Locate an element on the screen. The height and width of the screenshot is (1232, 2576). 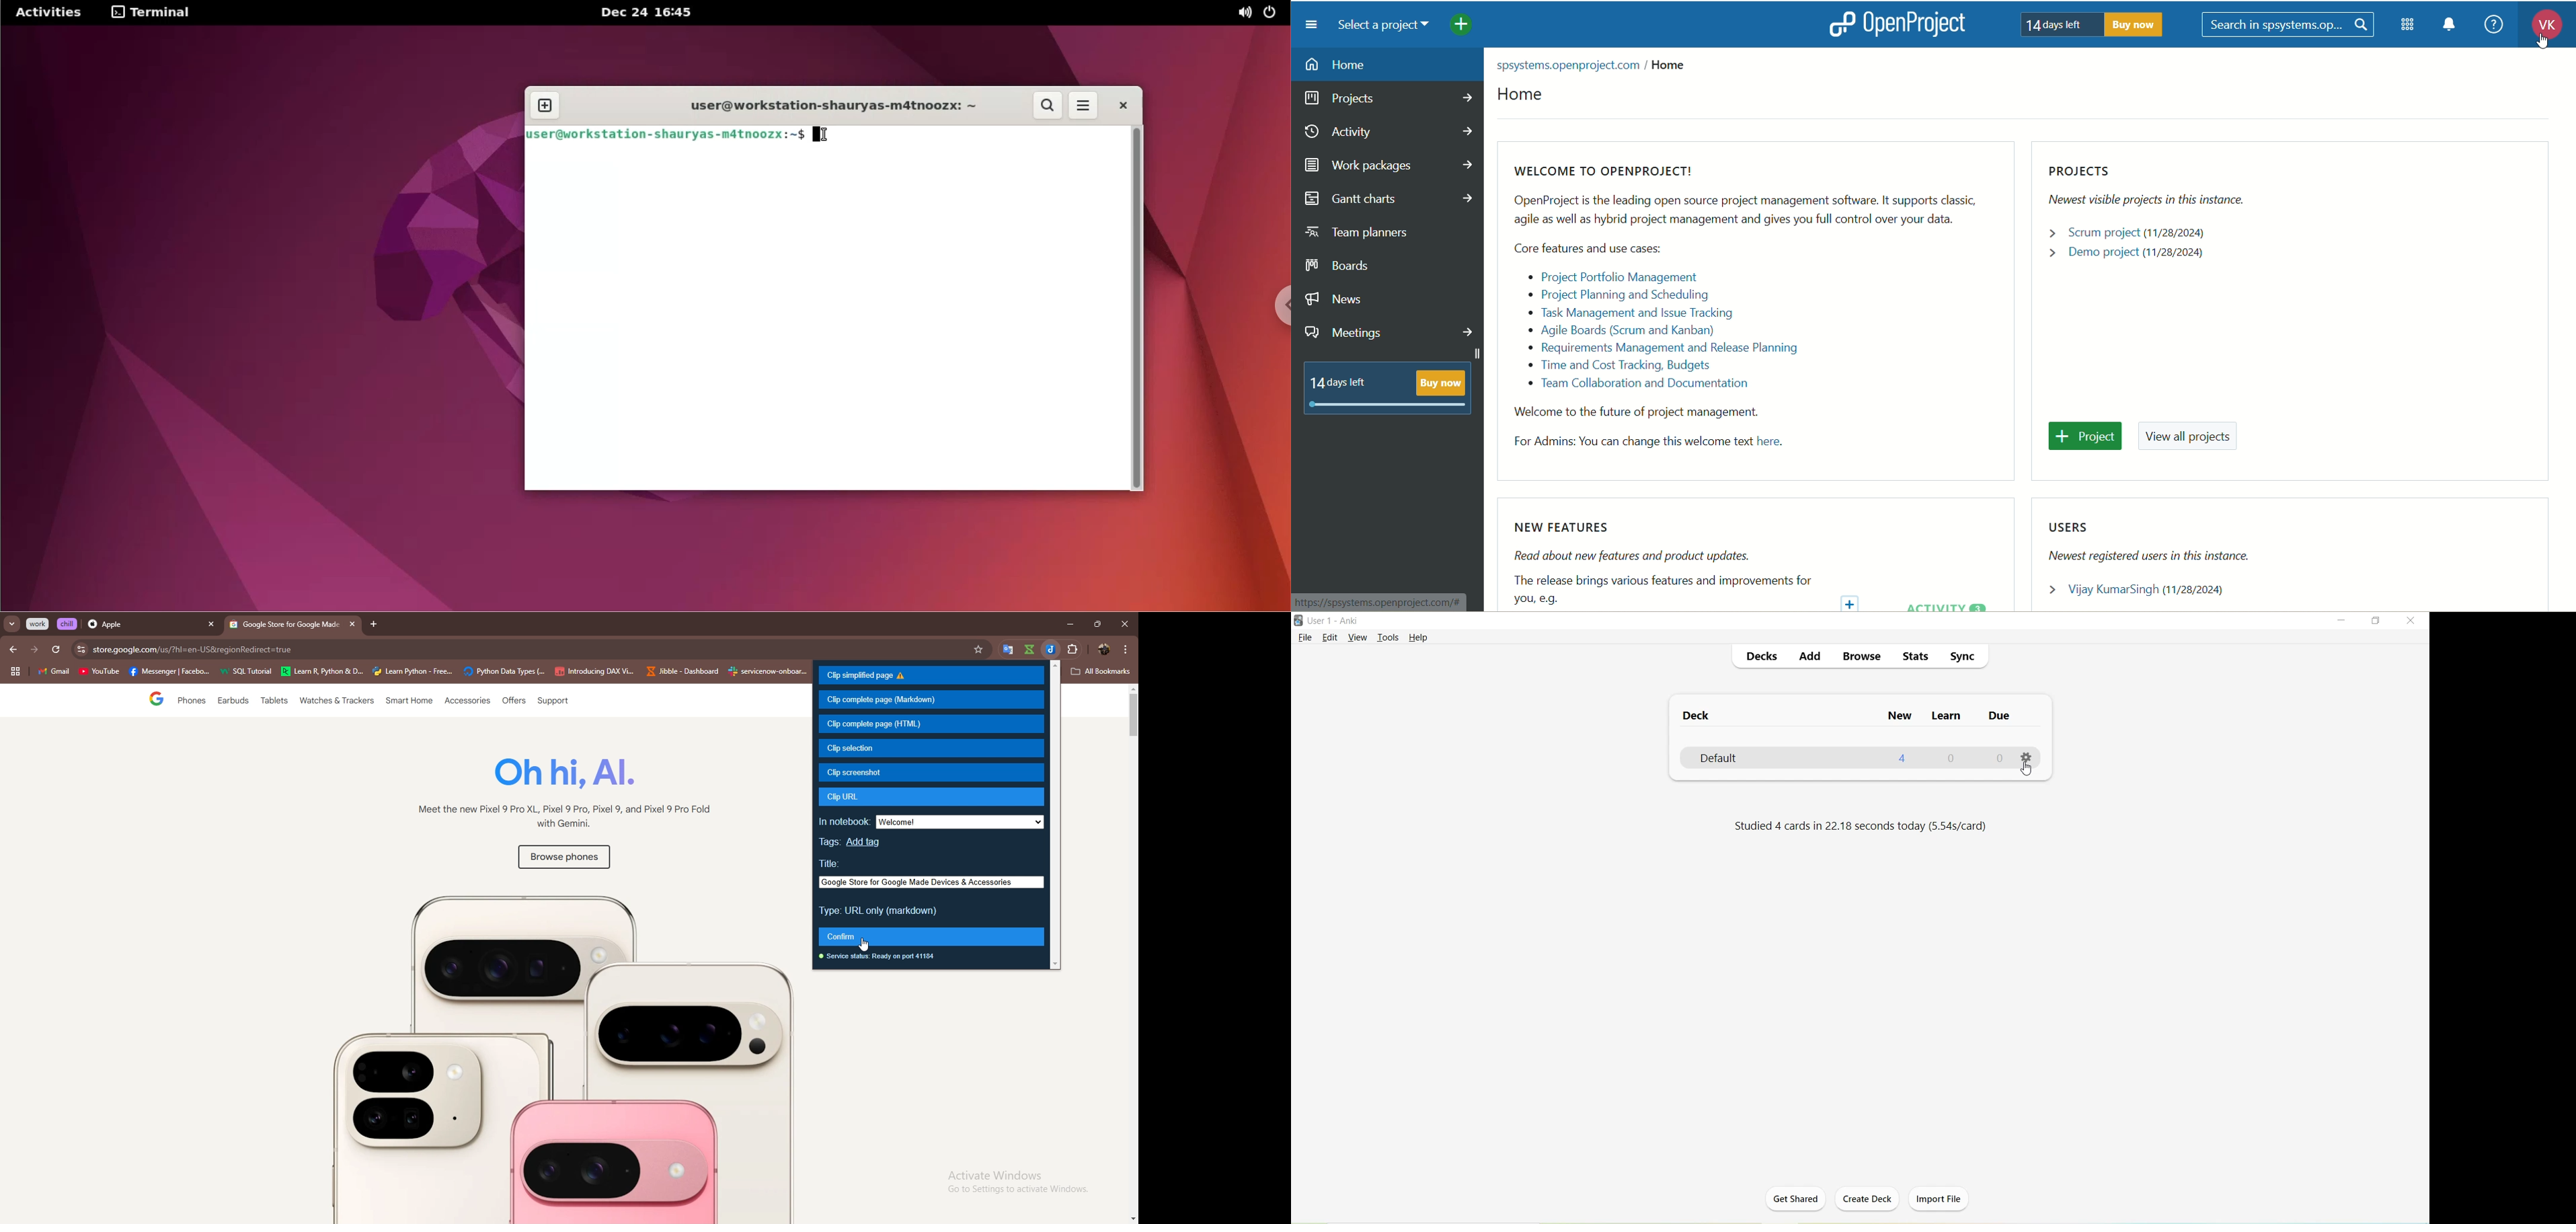
Due is located at coordinates (2001, 716).